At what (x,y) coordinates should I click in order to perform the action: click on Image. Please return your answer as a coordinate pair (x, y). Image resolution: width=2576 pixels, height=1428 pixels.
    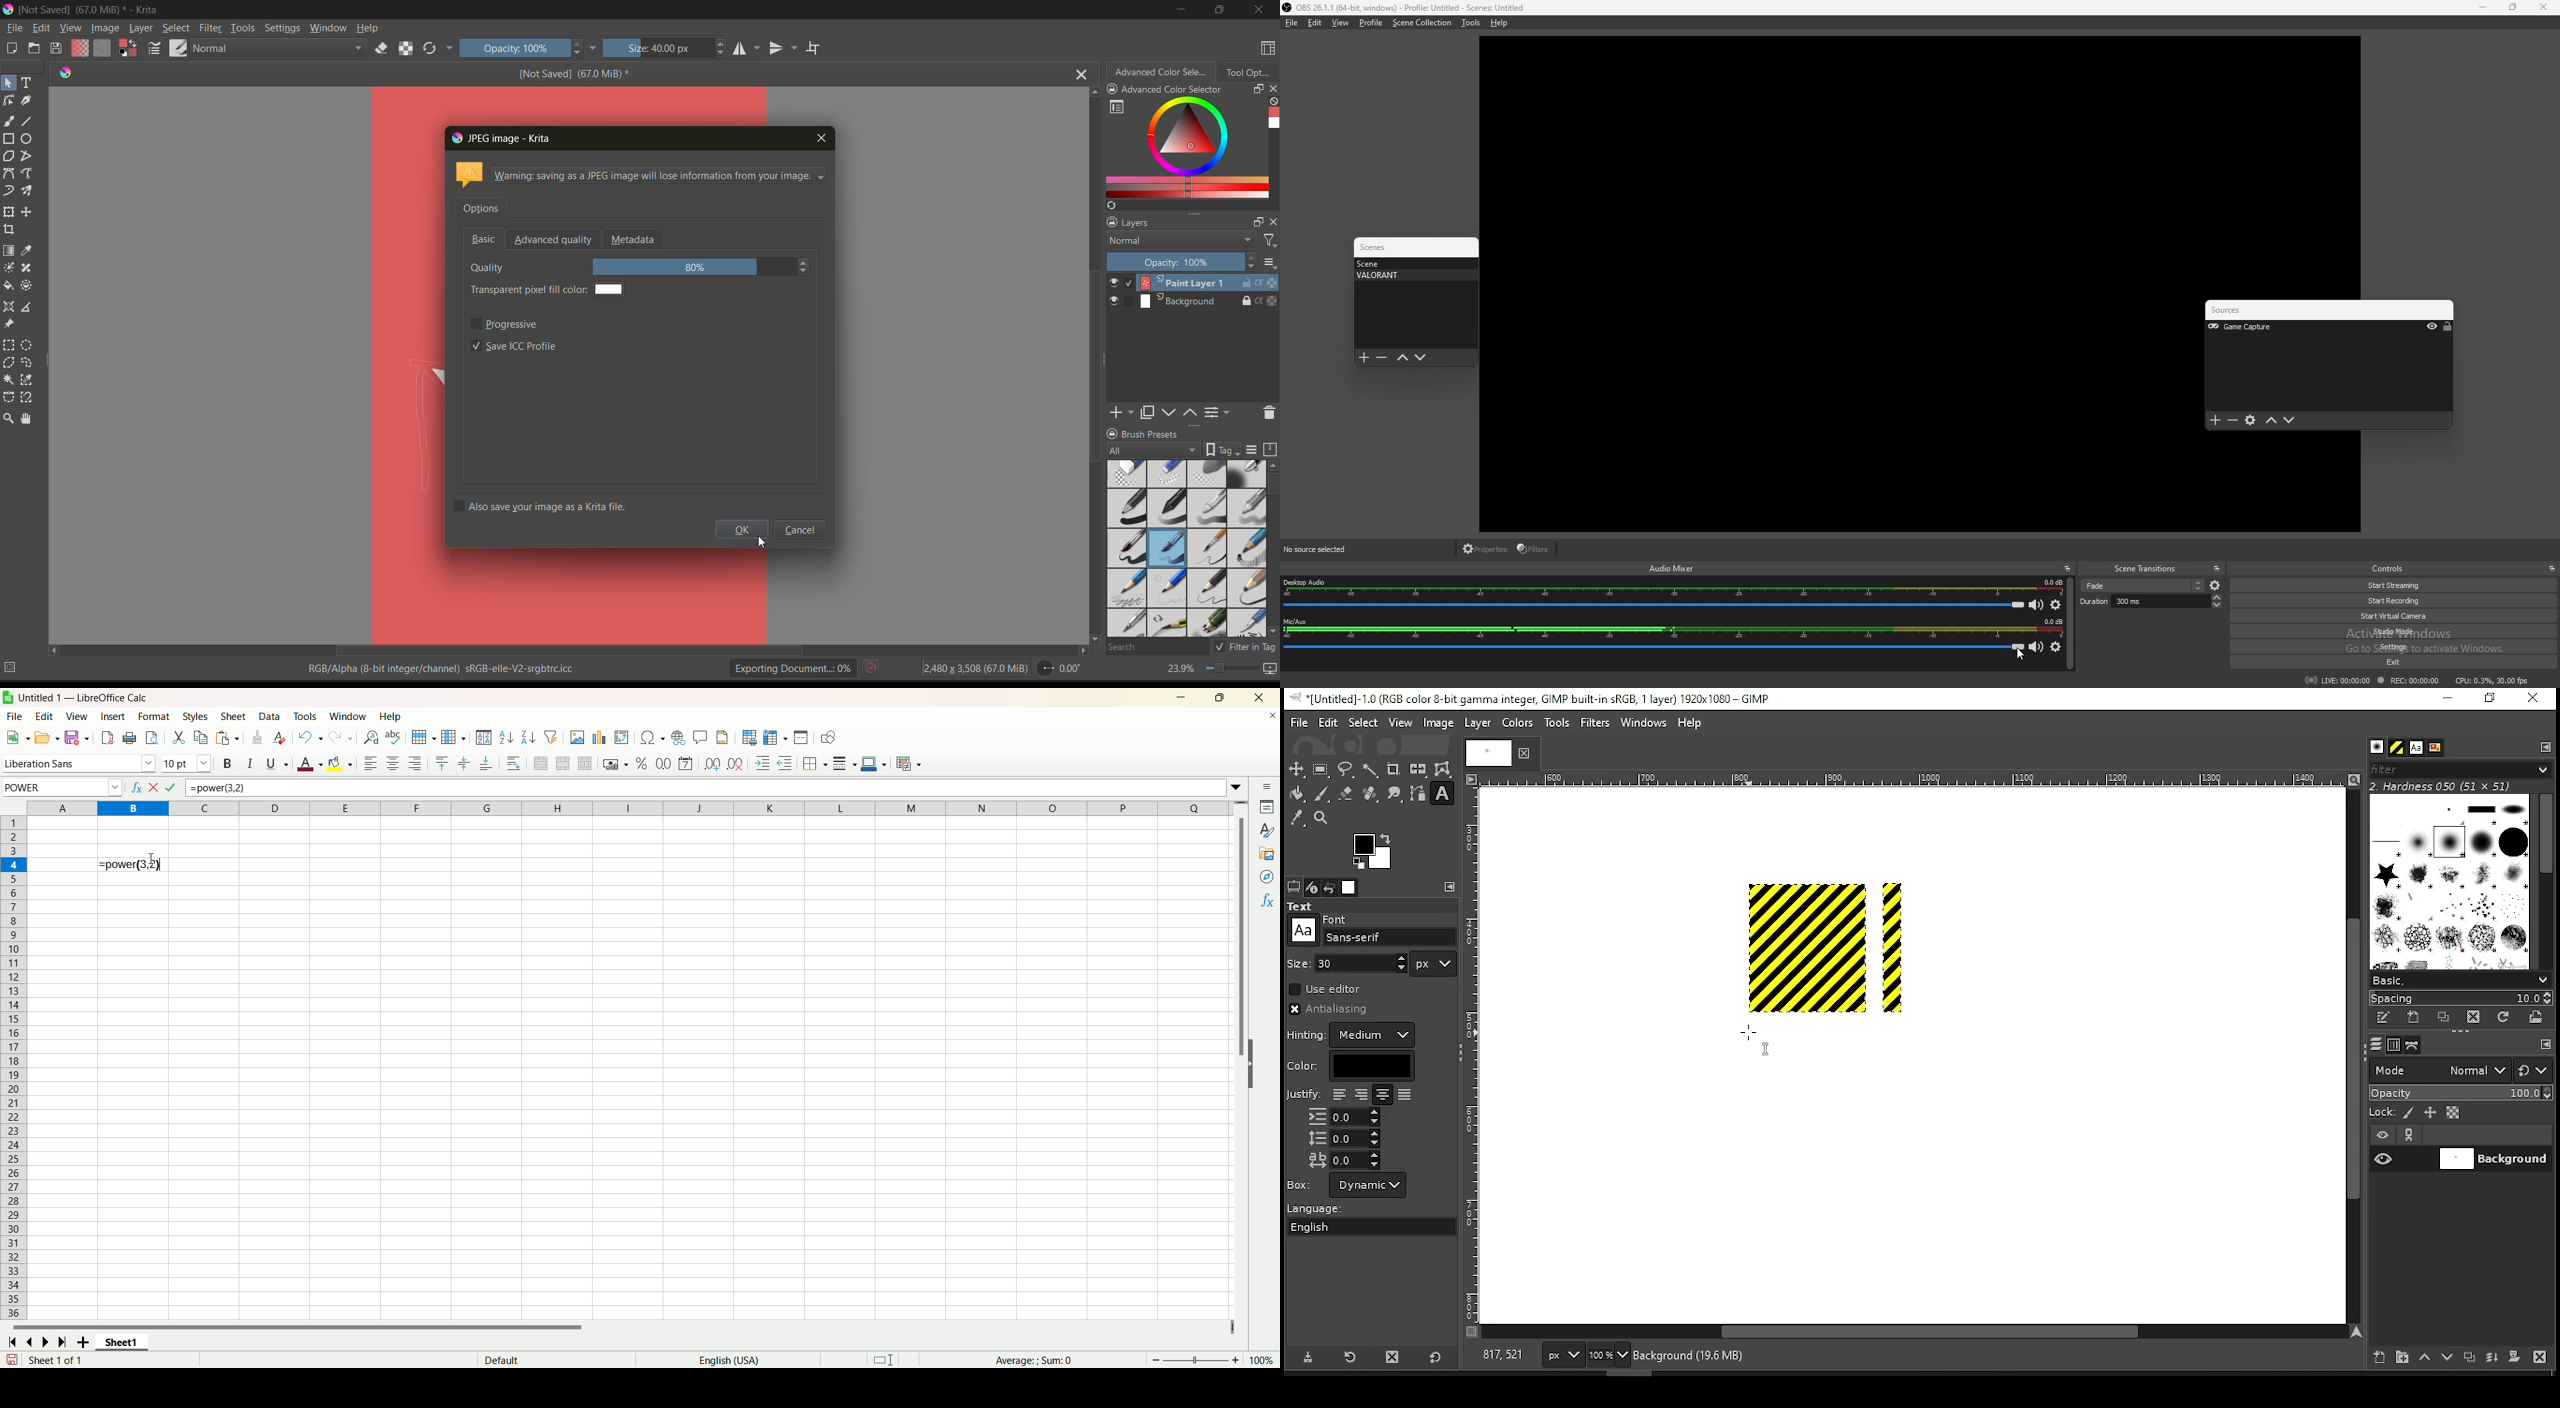
    Looking at the image, I should click on (608, 105).